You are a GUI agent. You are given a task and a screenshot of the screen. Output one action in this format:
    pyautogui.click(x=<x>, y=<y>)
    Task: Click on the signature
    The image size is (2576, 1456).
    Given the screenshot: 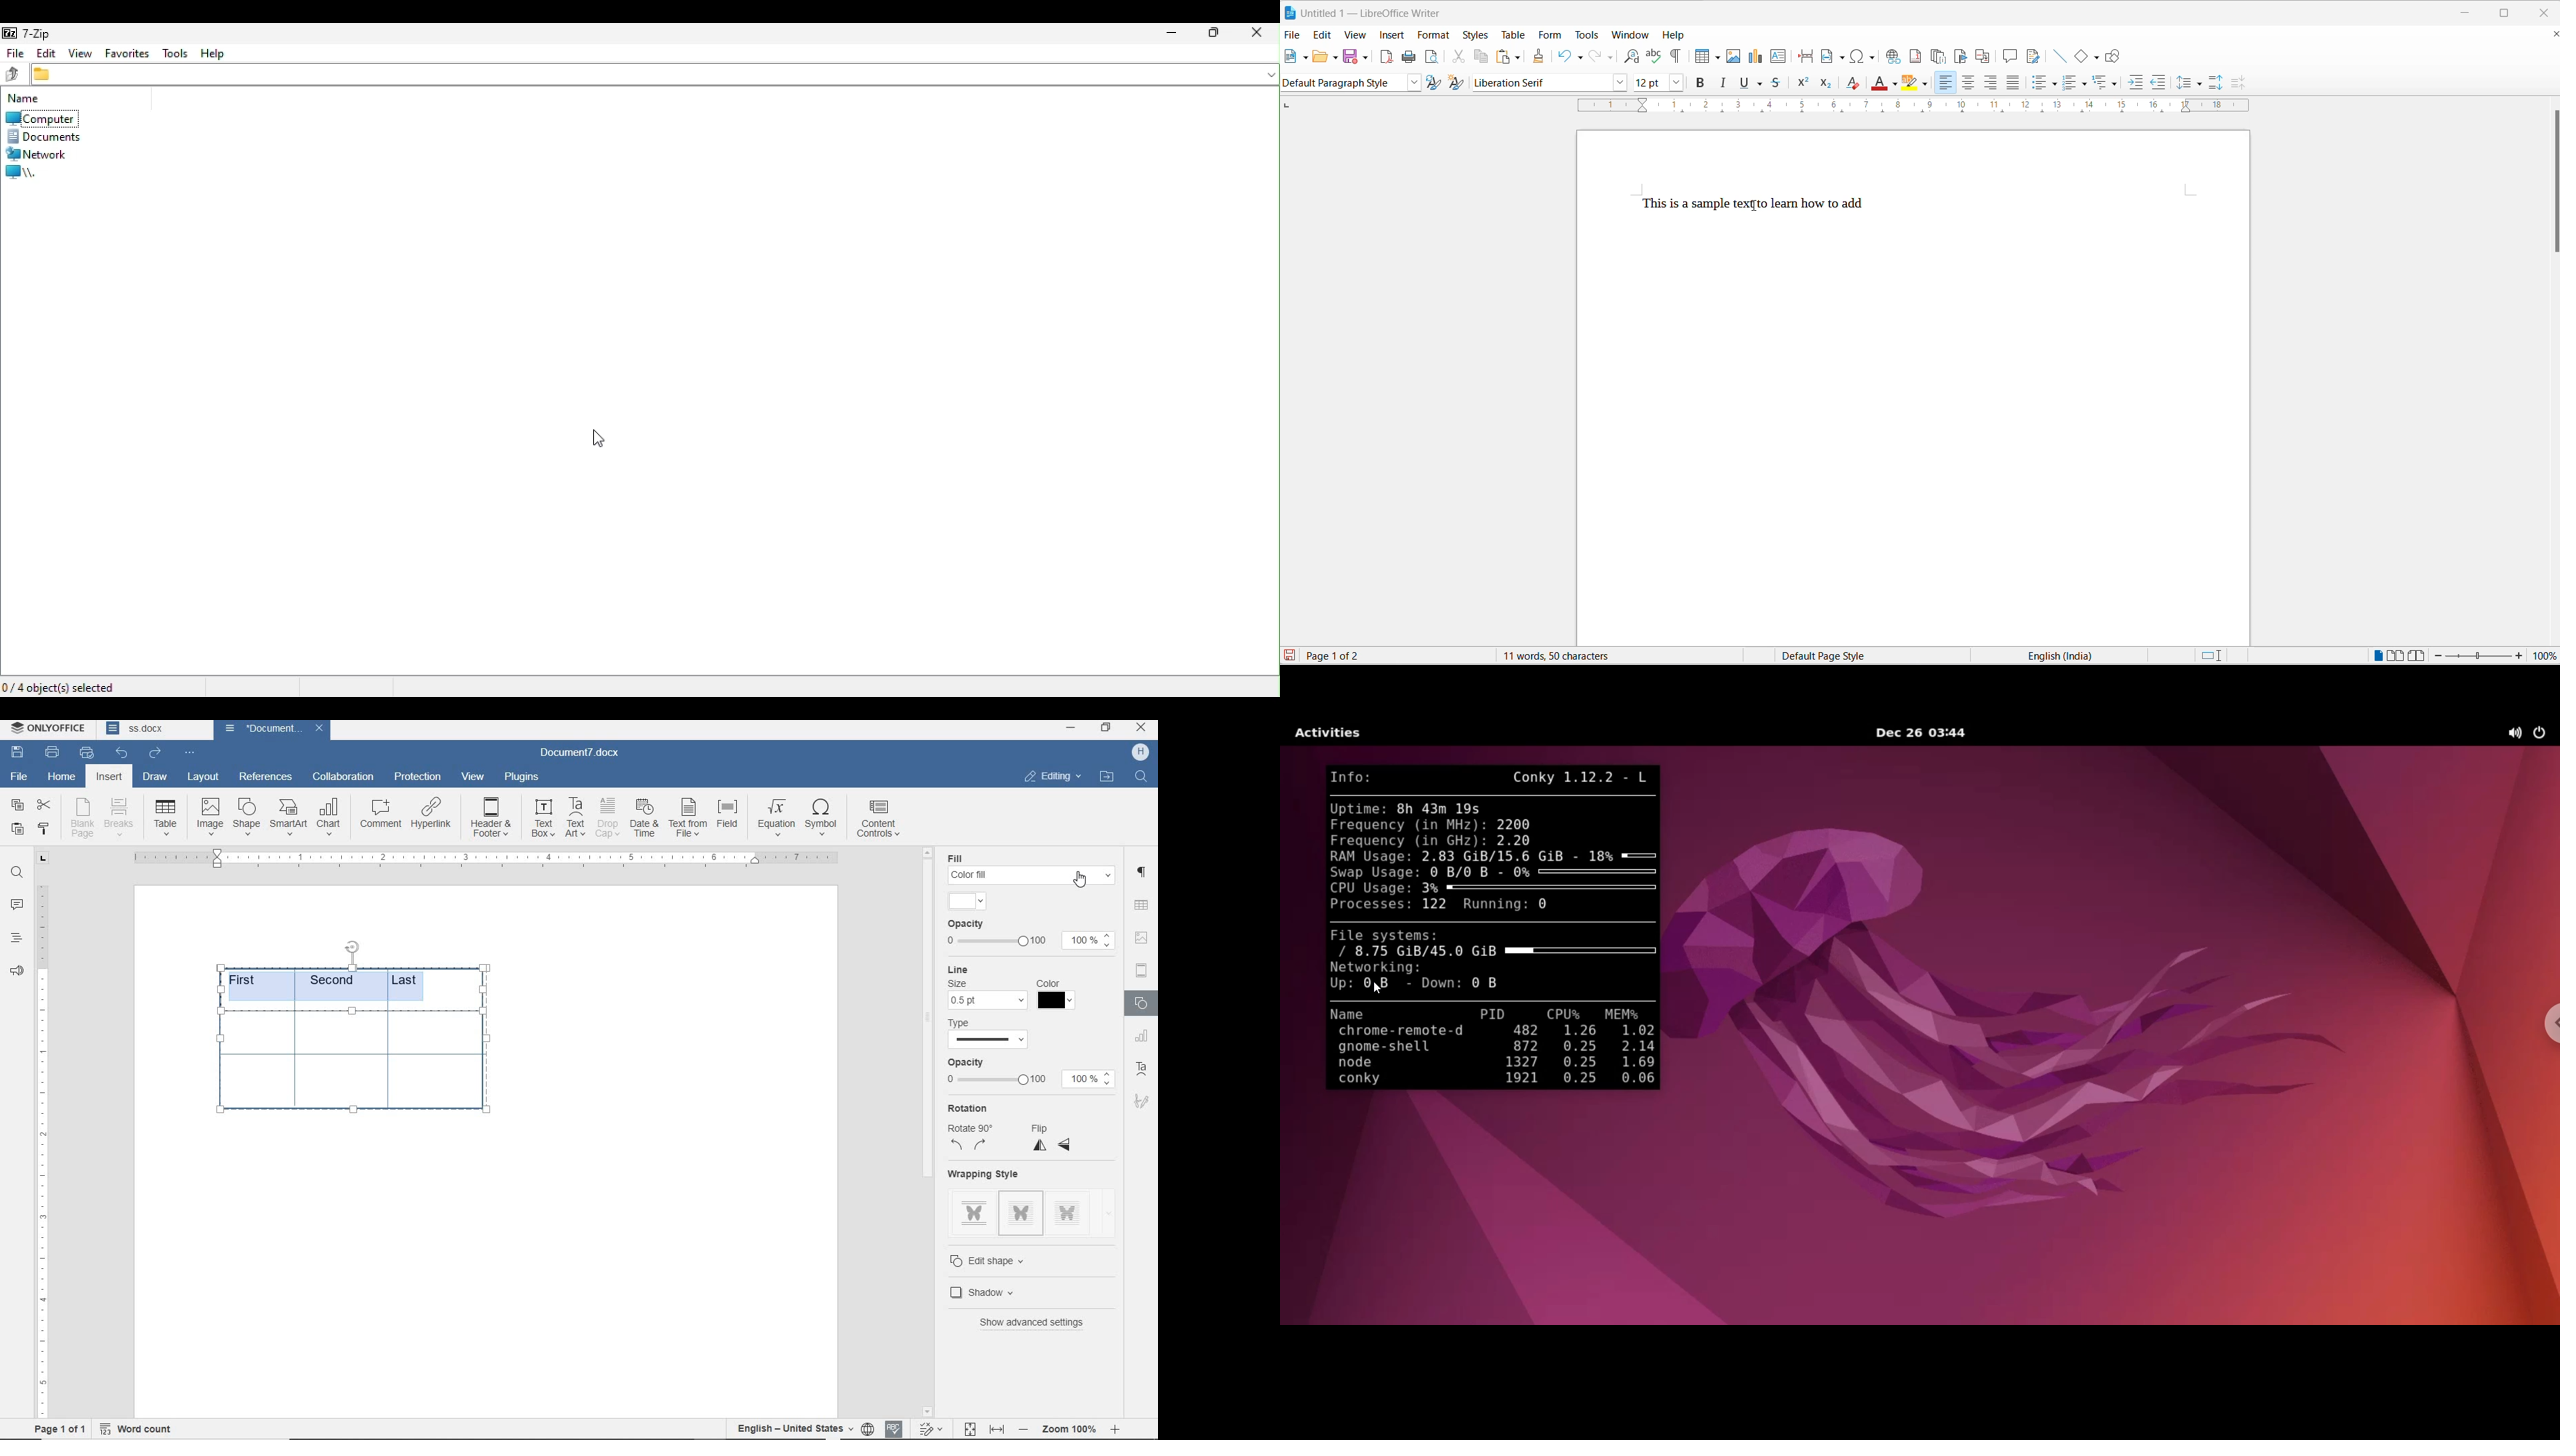 What is the action you would take?
    pyautogui.click(x=1143, y=1103)
    